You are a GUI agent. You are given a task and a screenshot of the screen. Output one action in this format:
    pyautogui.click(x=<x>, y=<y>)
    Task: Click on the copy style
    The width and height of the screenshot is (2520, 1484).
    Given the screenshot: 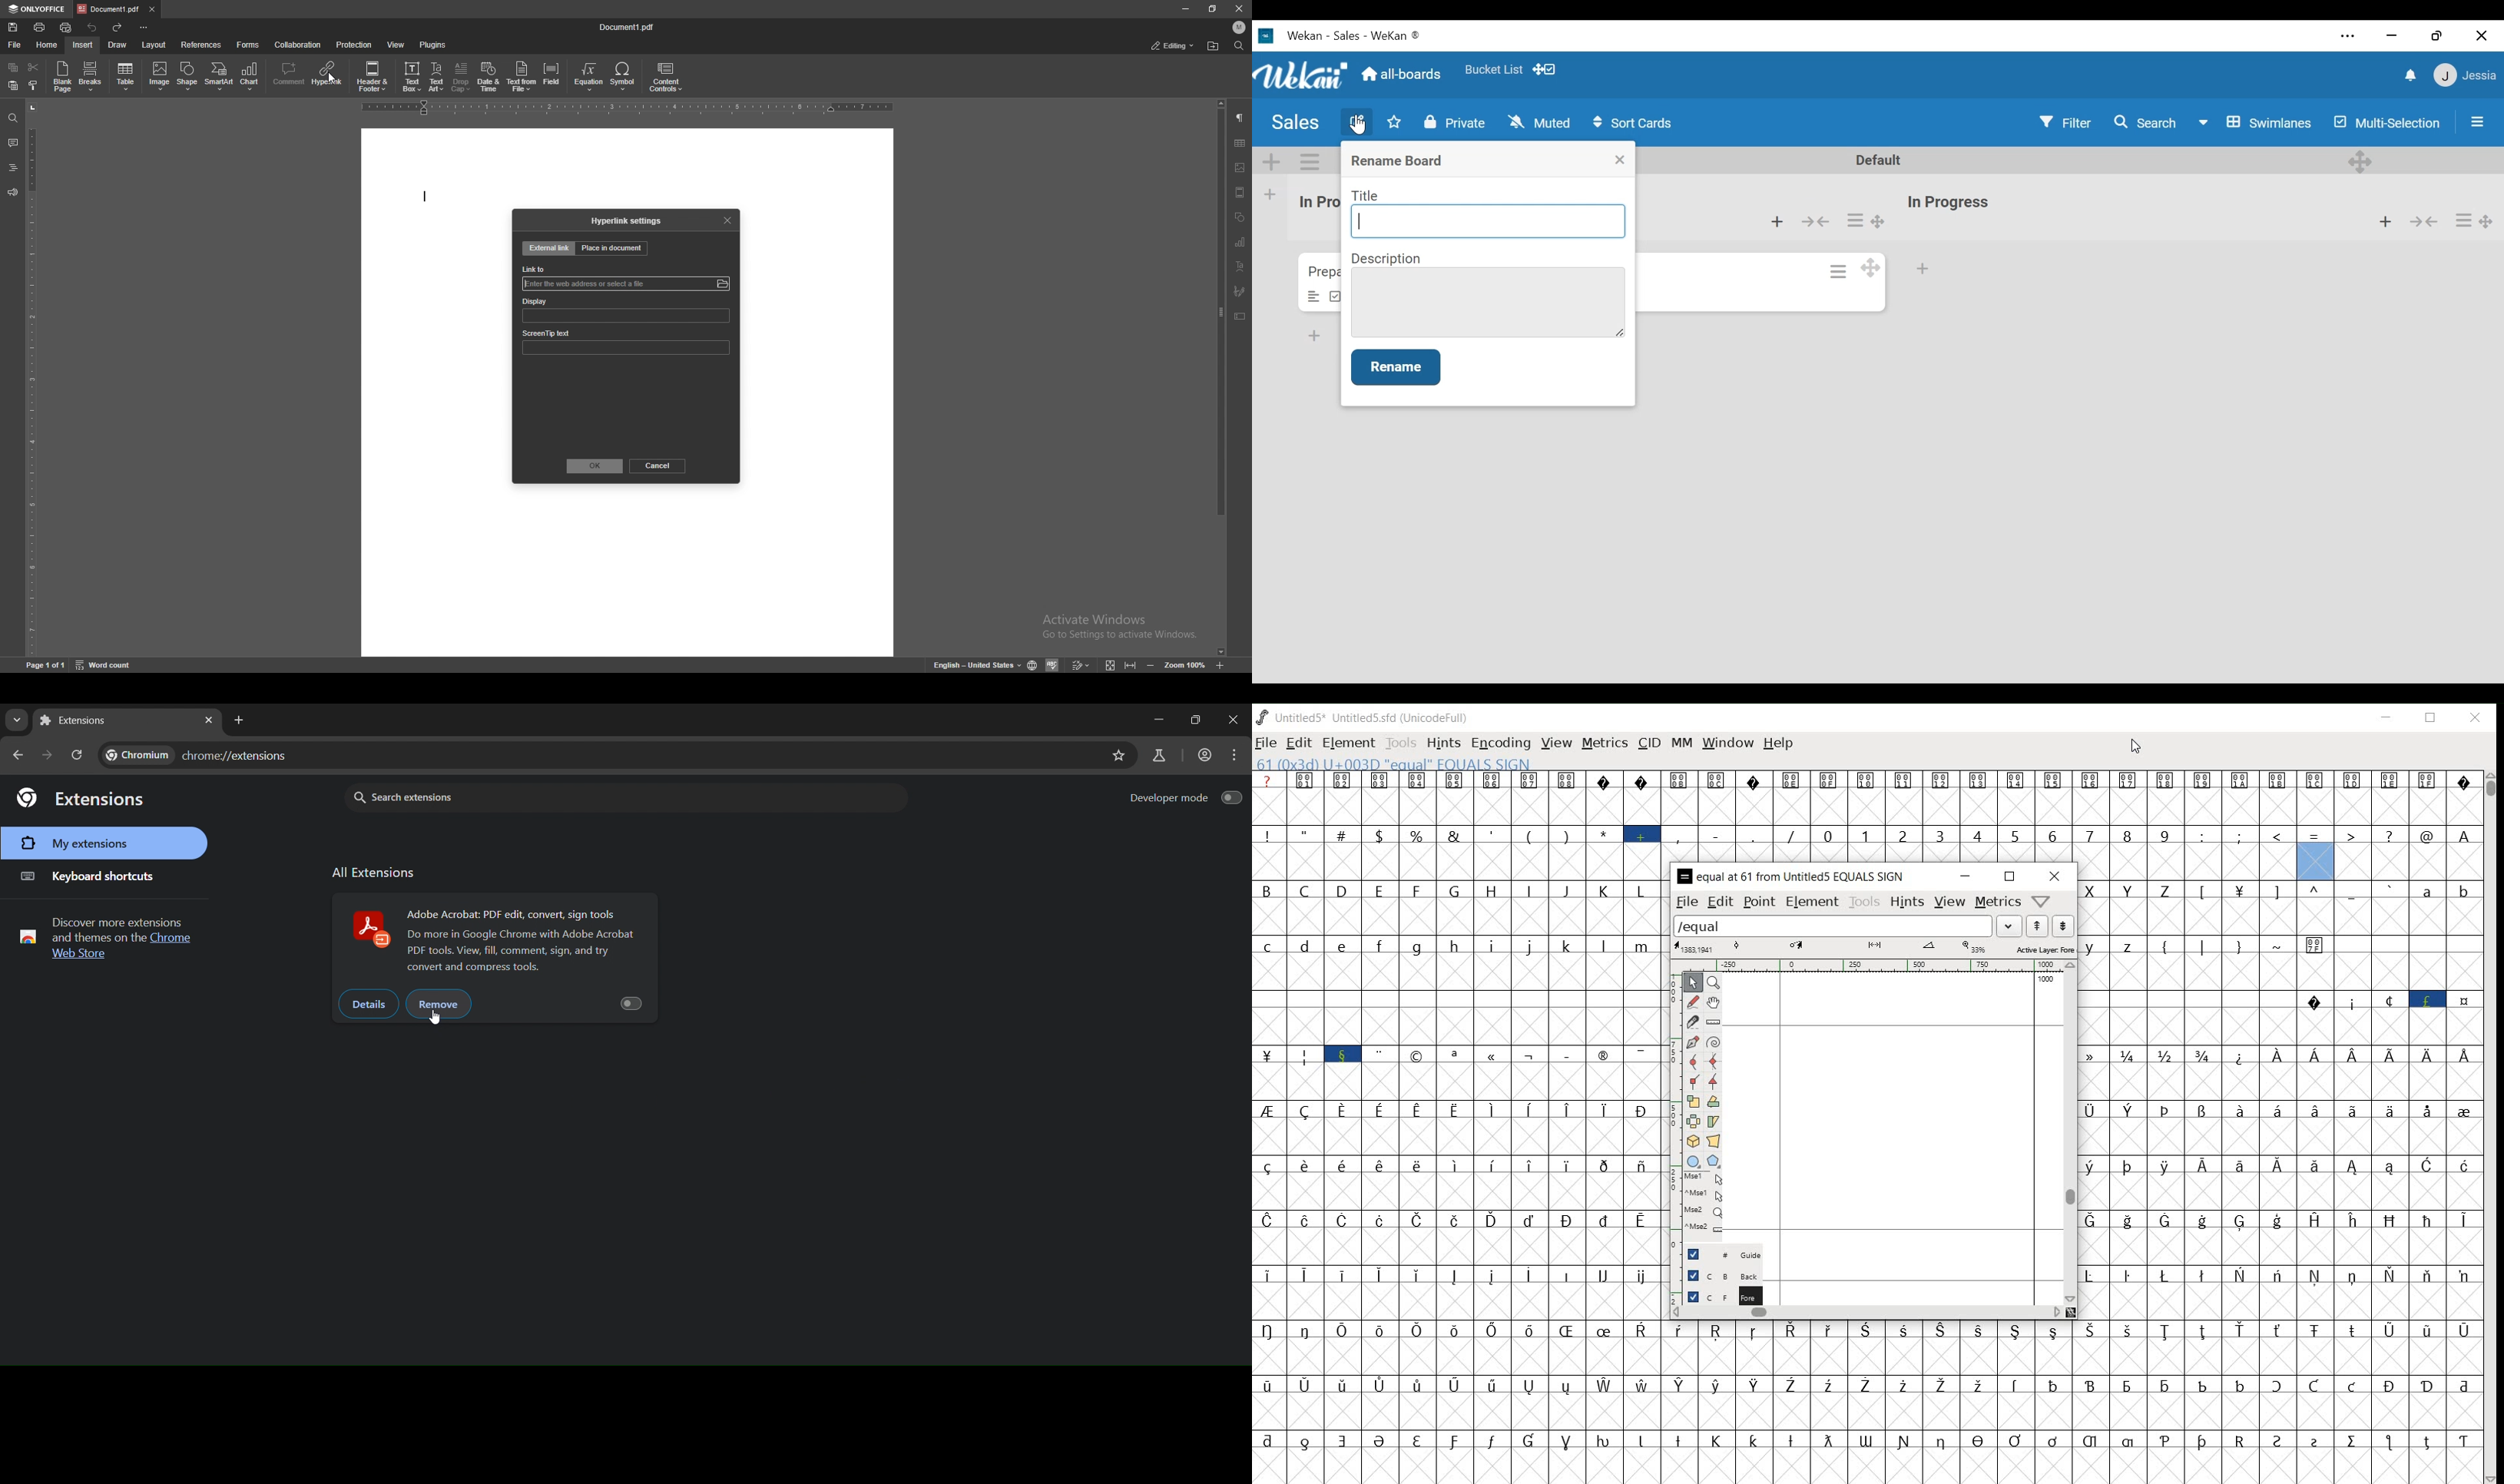 What is the action you would take?
    pyautogui.click(x=33, y=85)
    